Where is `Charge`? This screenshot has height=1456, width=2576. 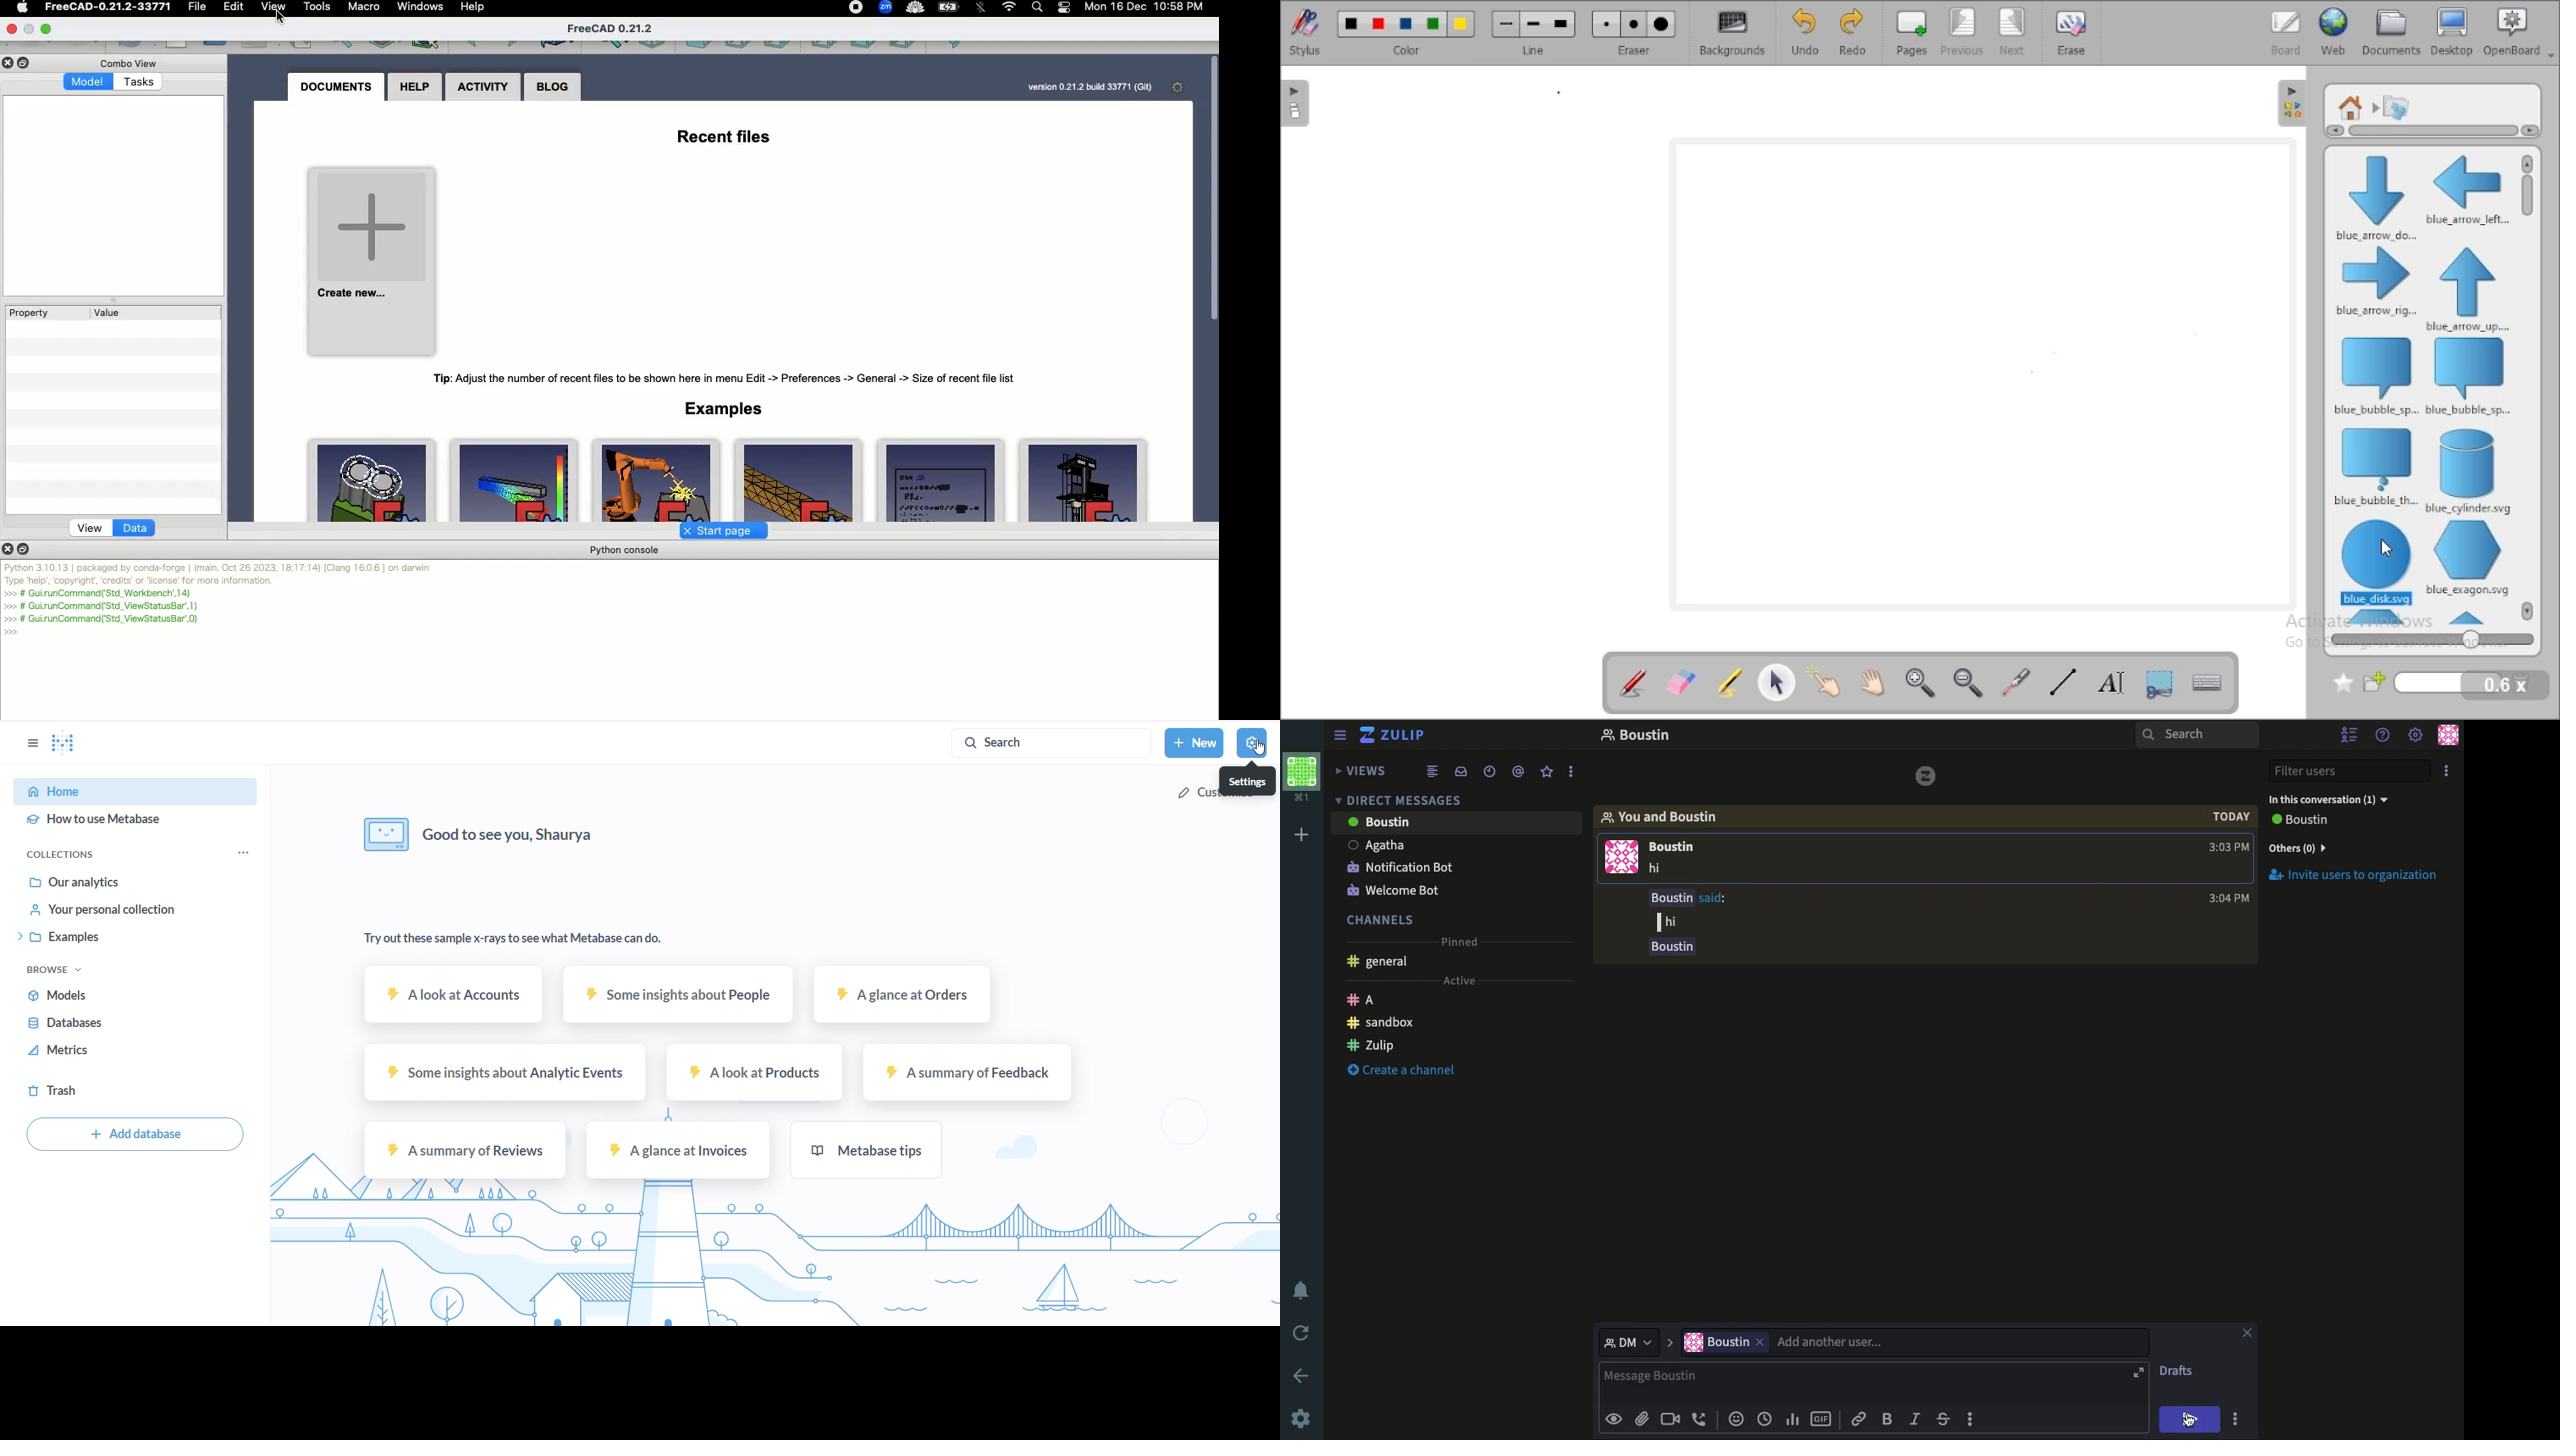 Charge is located at coordinates (950, 8).